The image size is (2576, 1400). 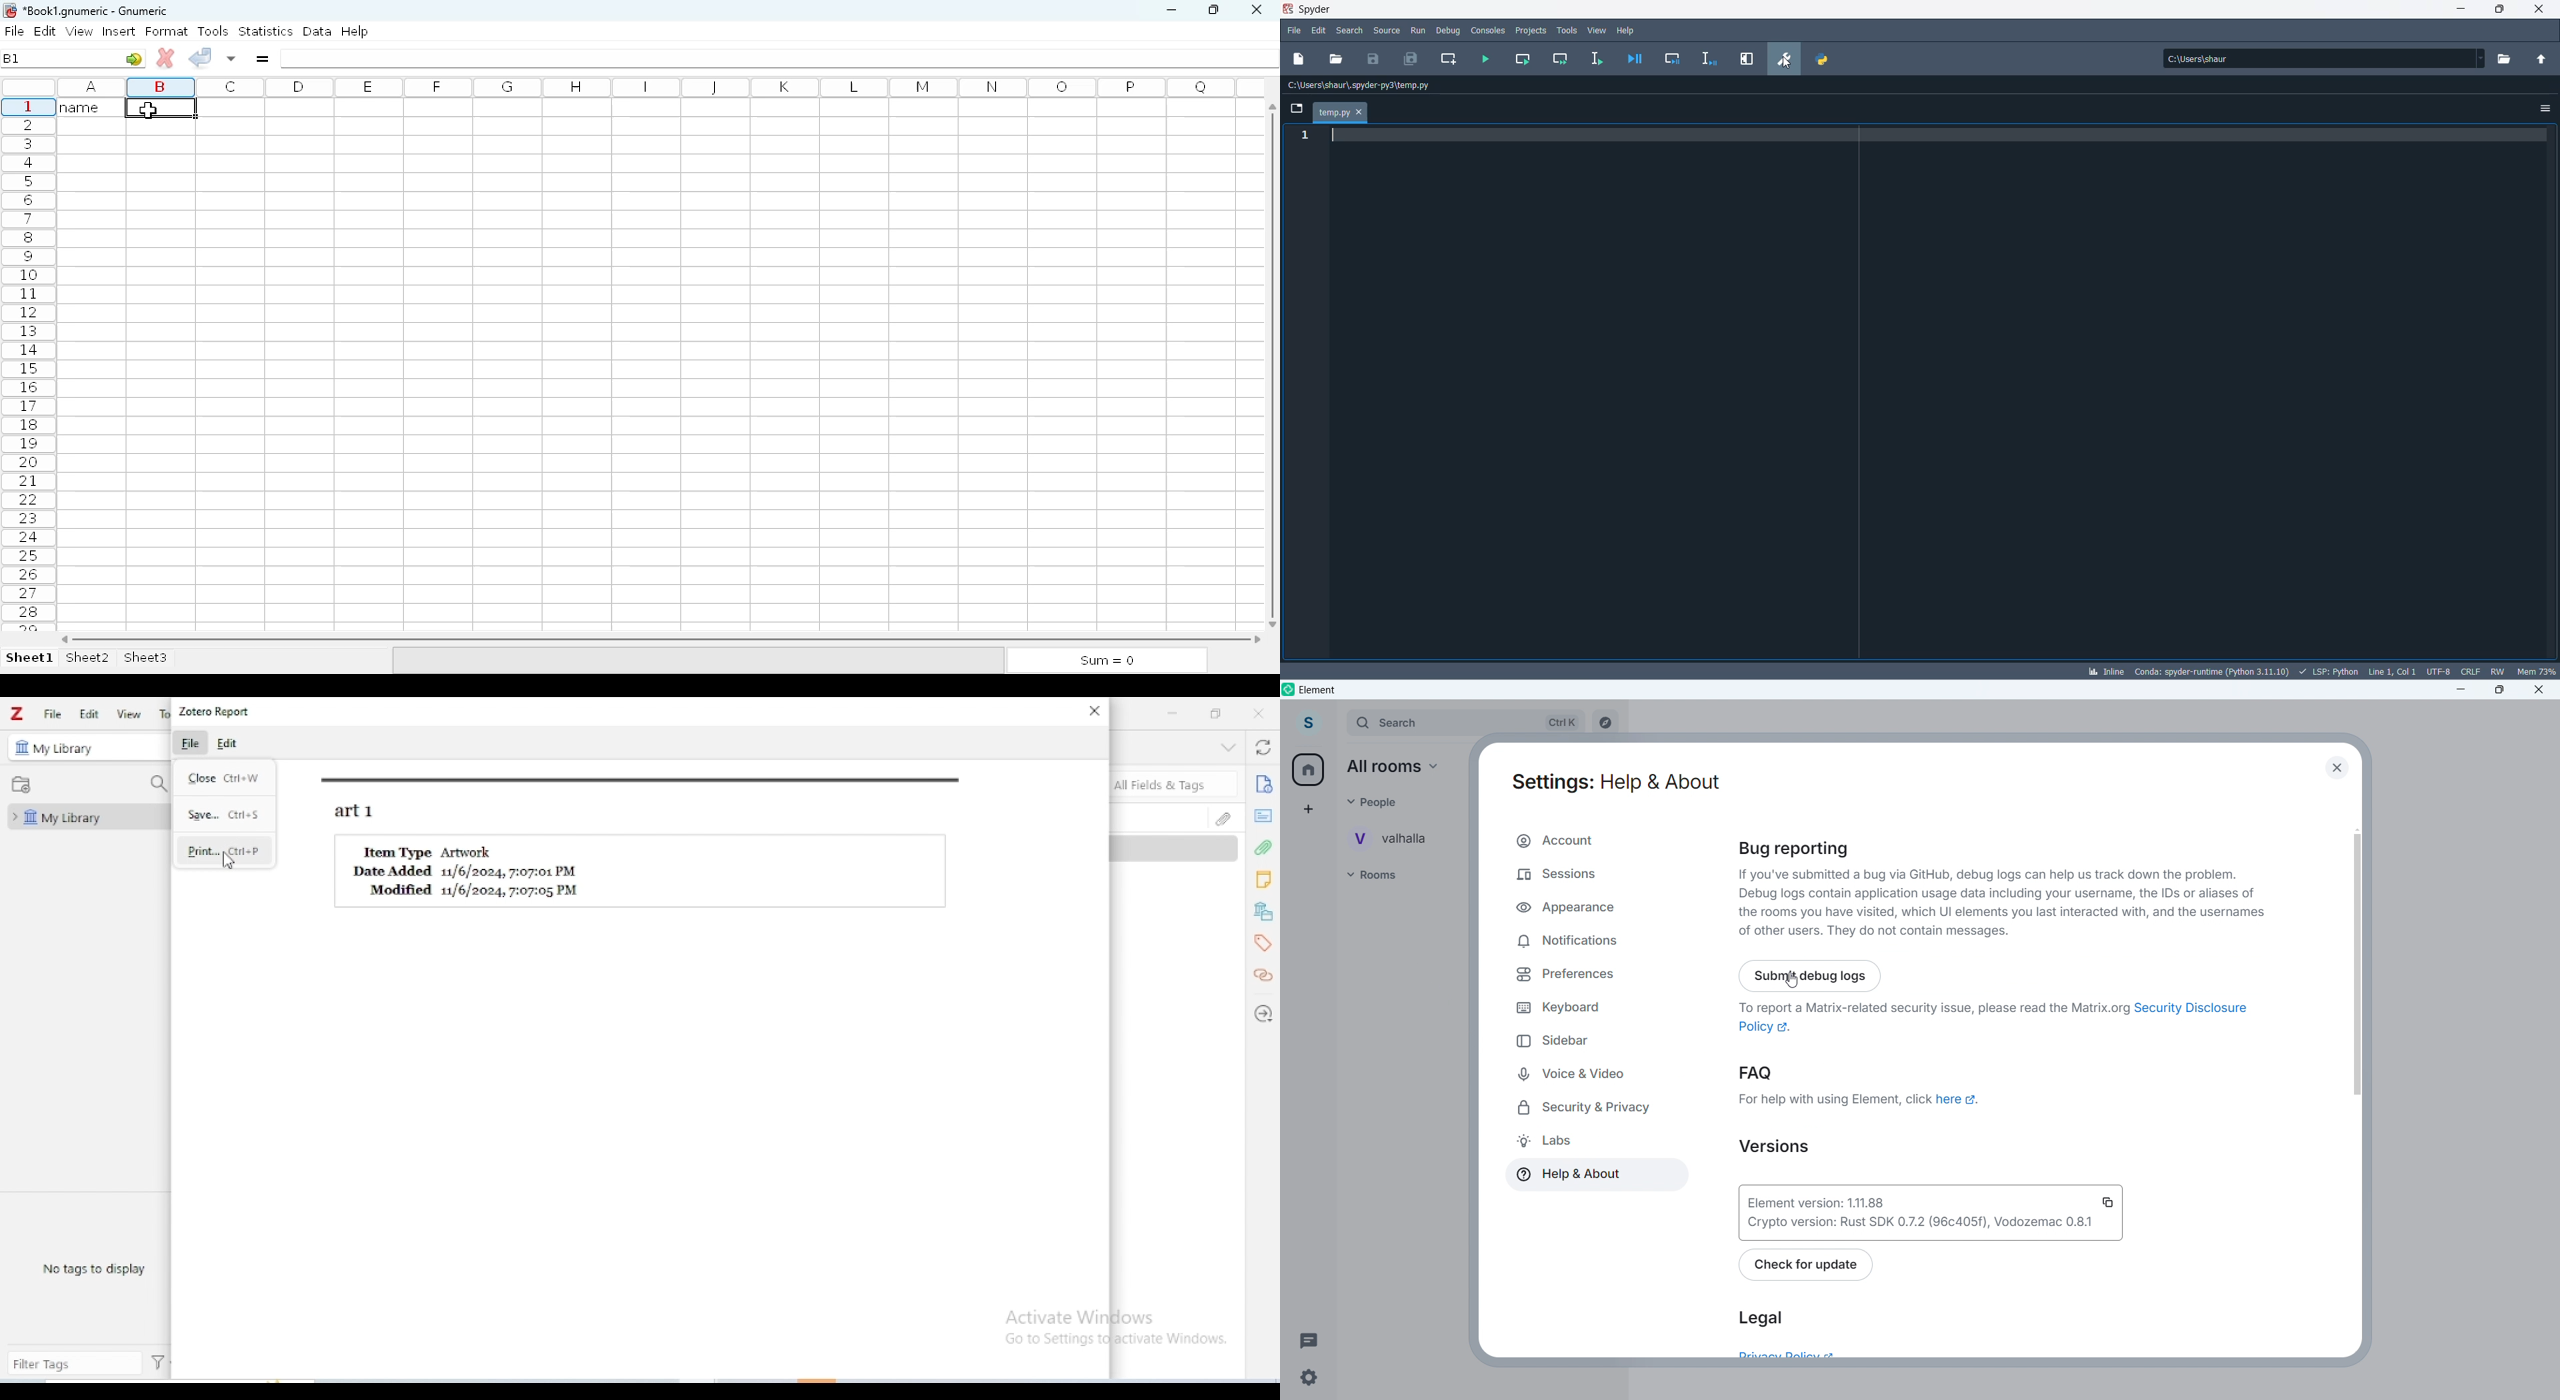 I want to click on minimize, so click(x=1170, y=10).